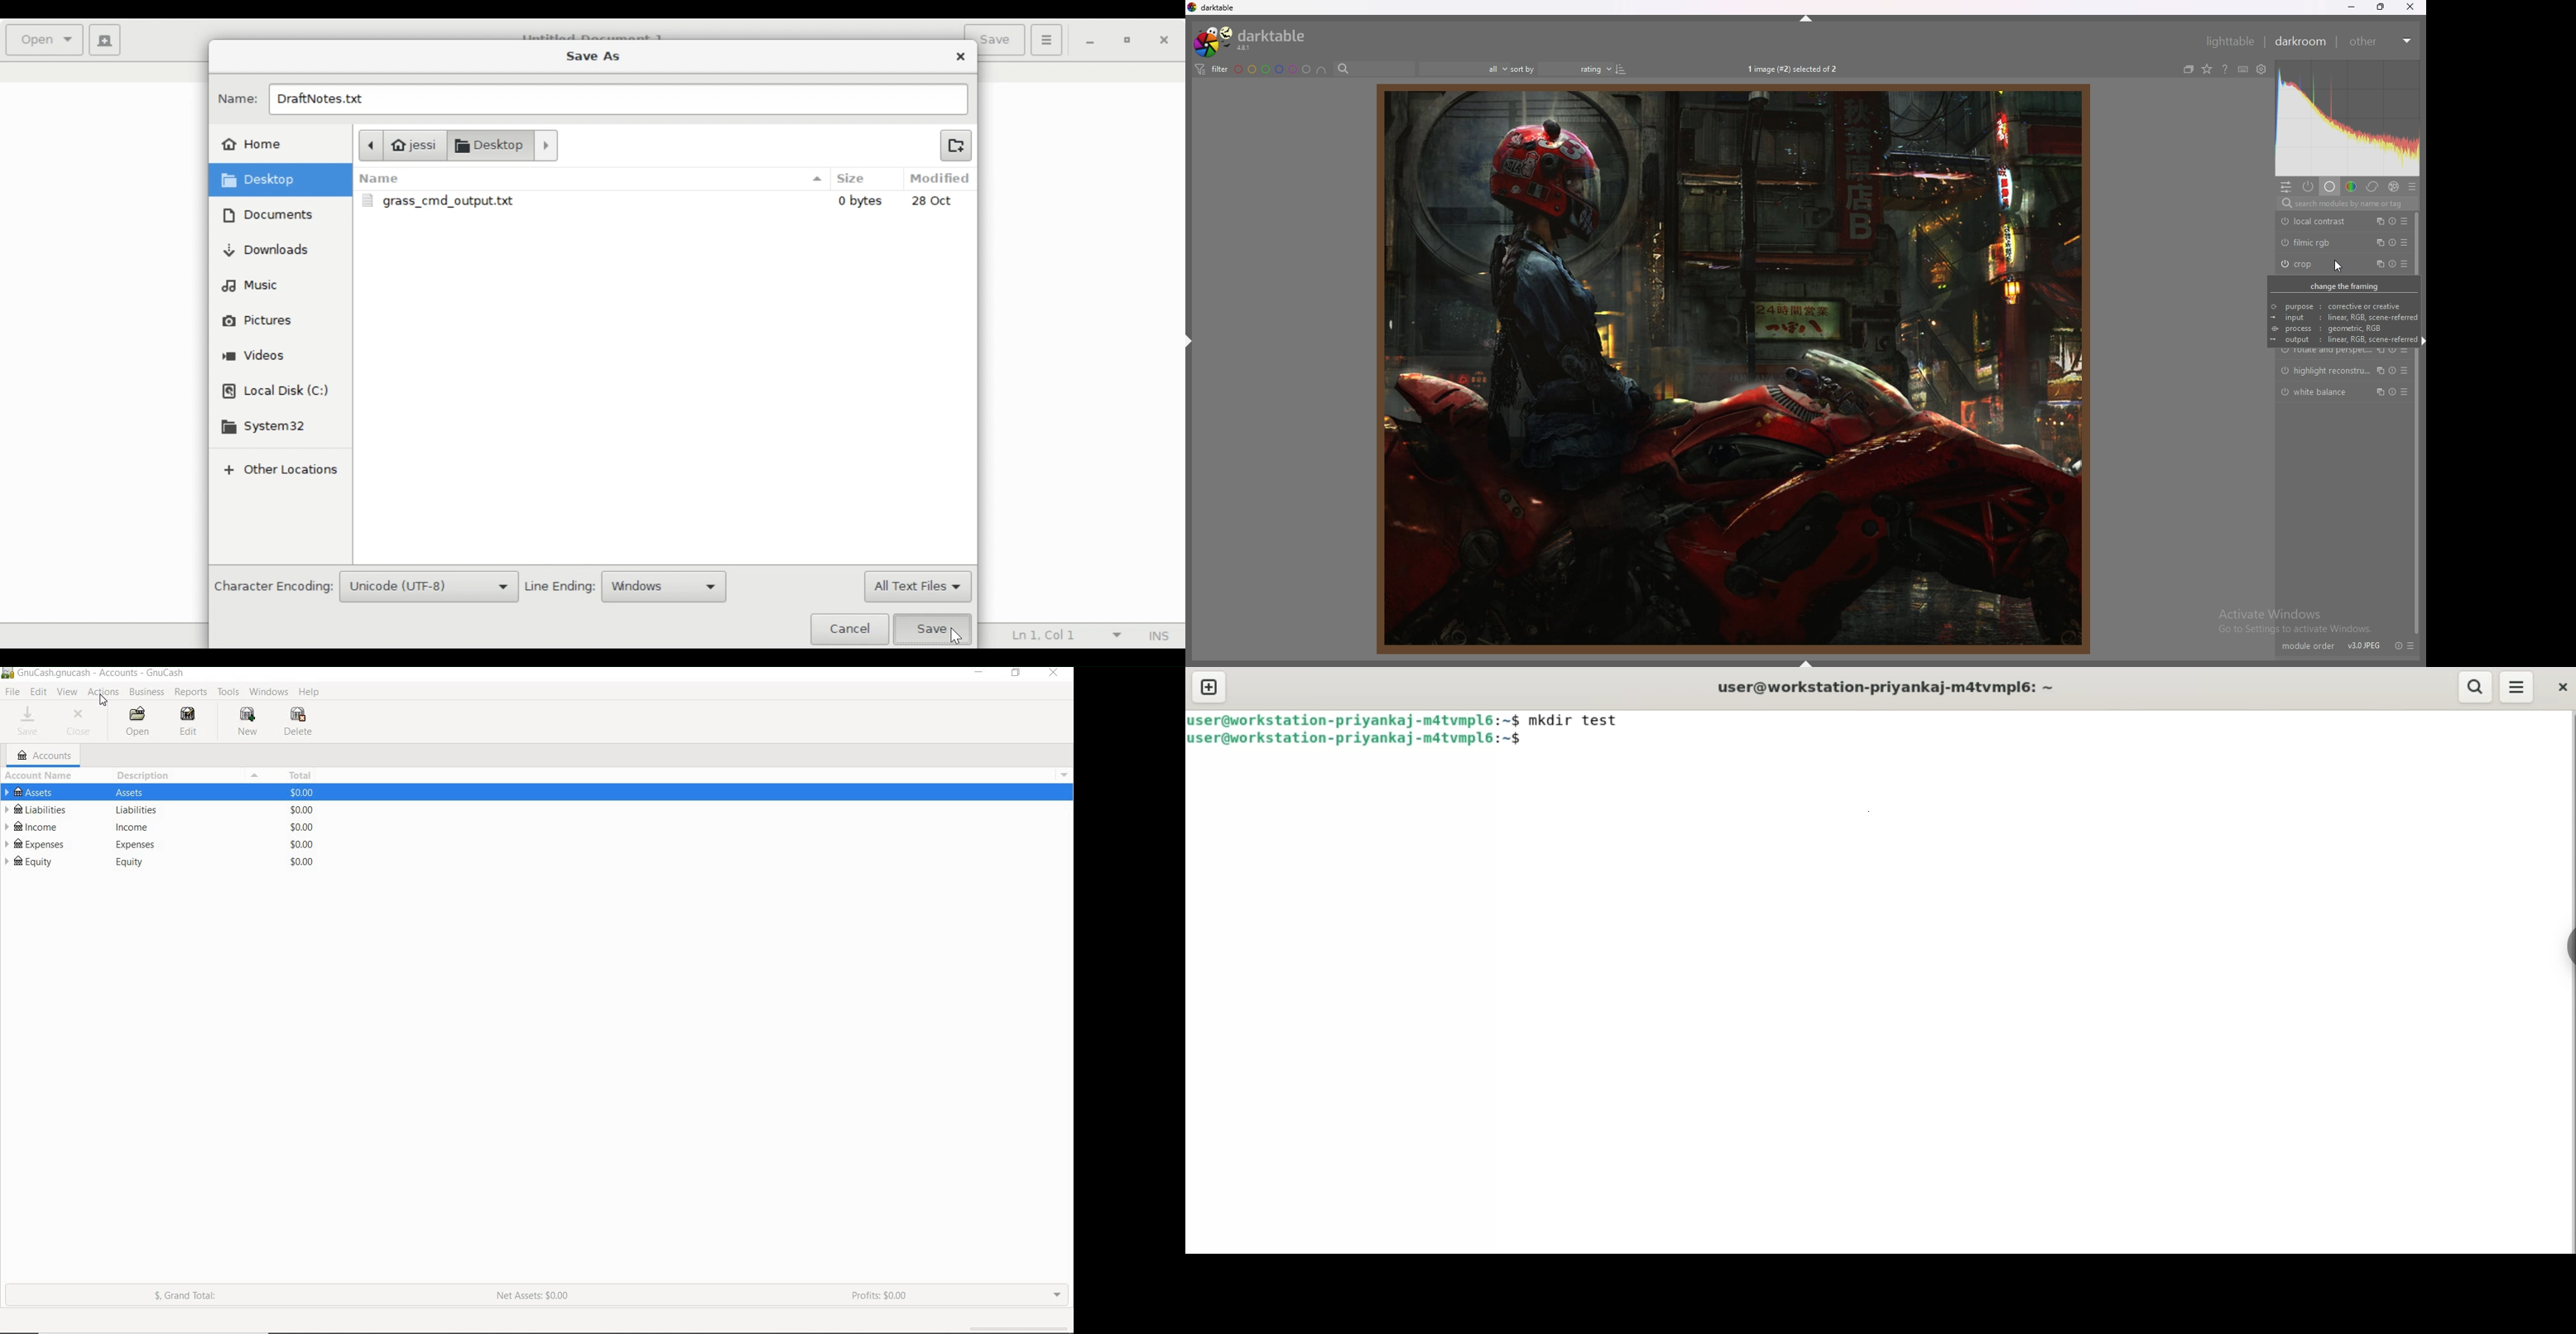 This screenshot has height=1344, width=2576. I want to click on darkroom, so click(2301, 41).